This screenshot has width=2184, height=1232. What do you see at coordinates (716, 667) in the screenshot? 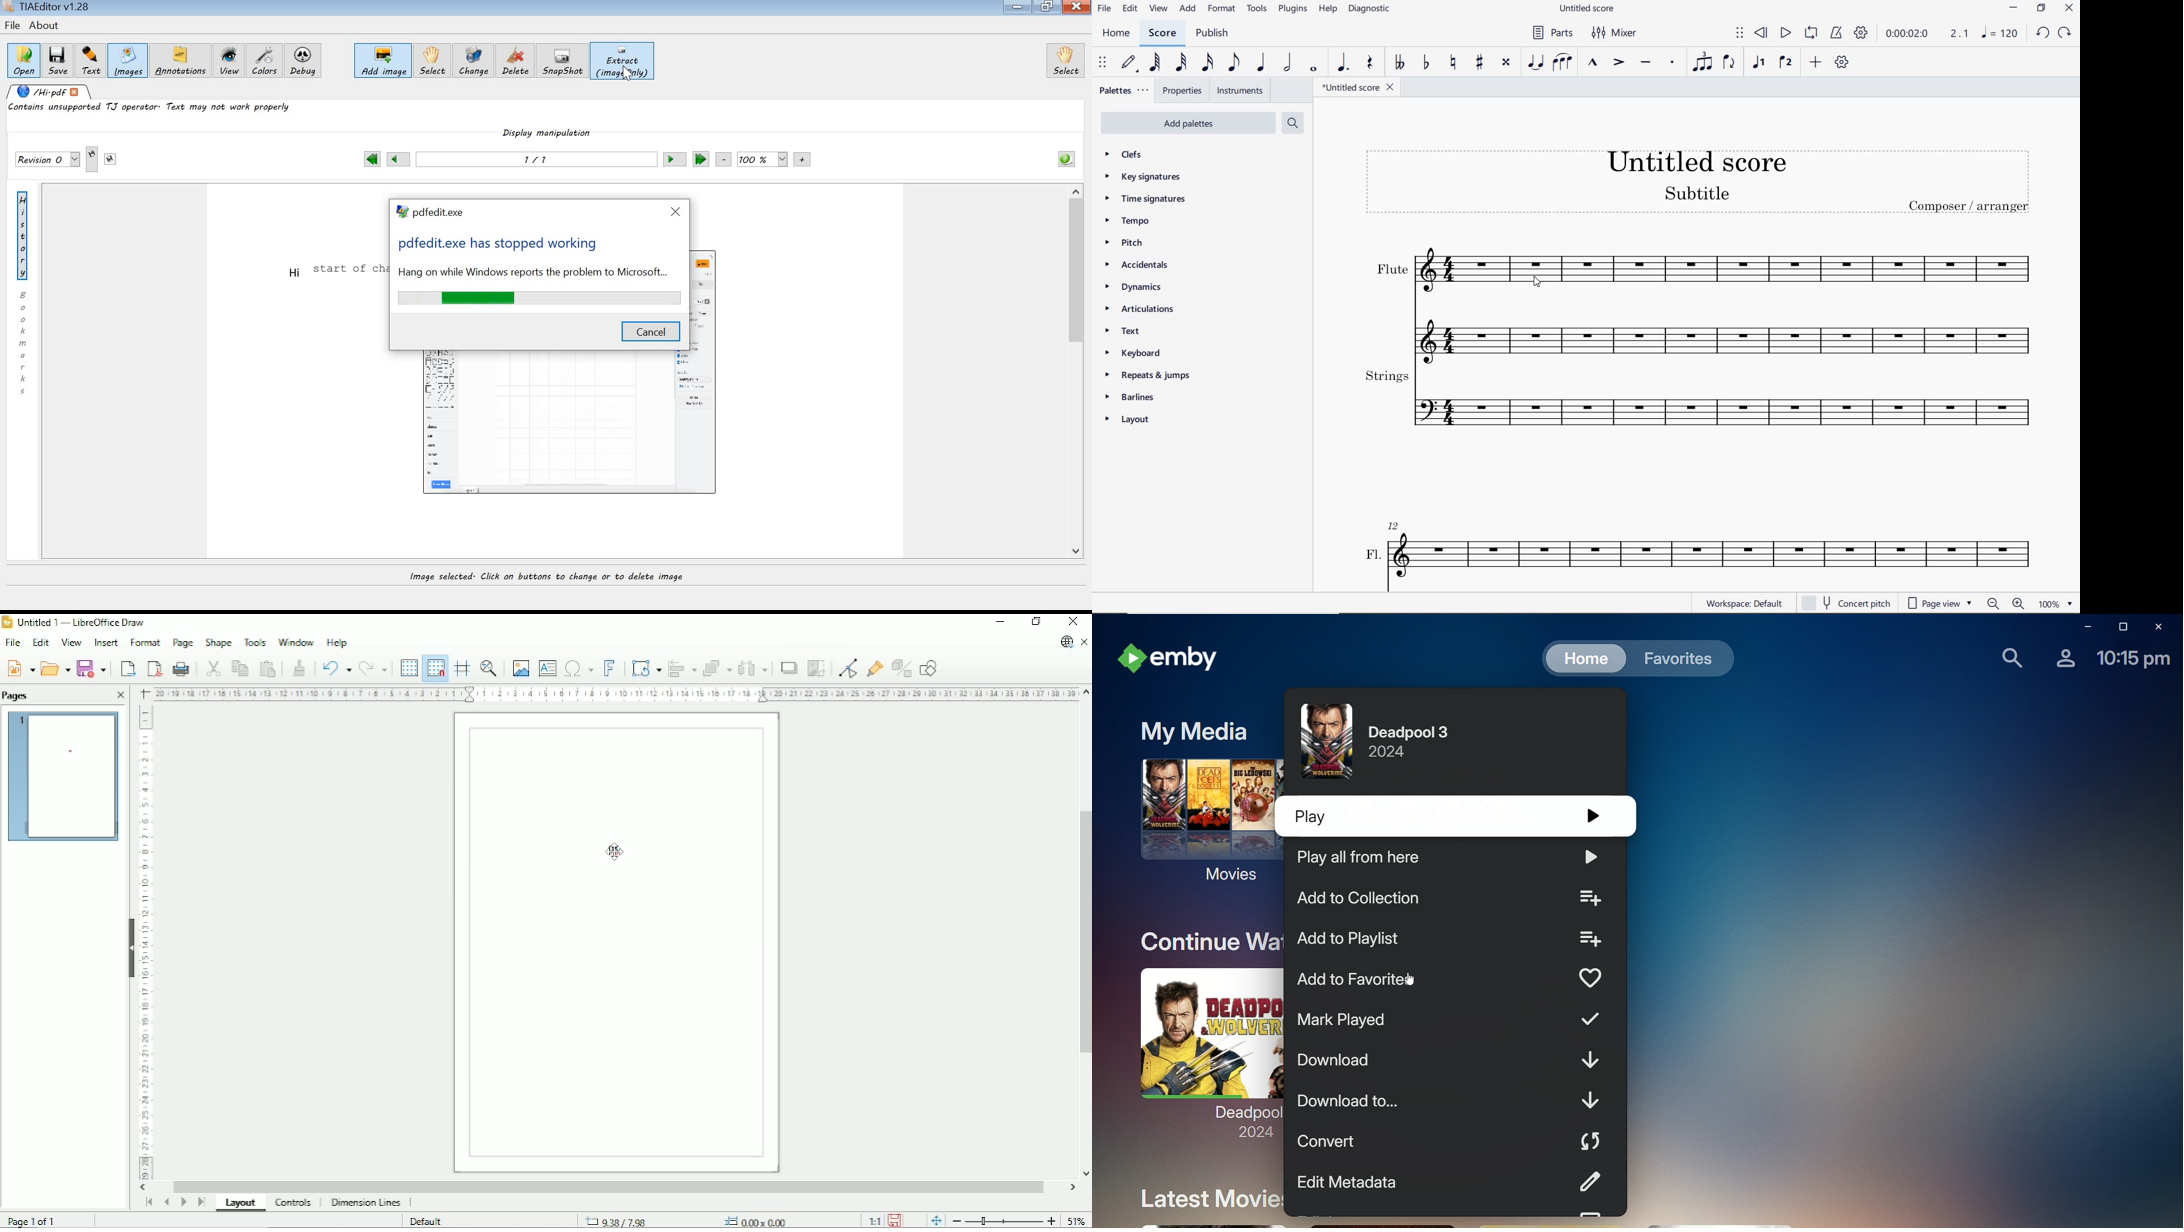
I see `Arrange` at bounding box center [716, 667].